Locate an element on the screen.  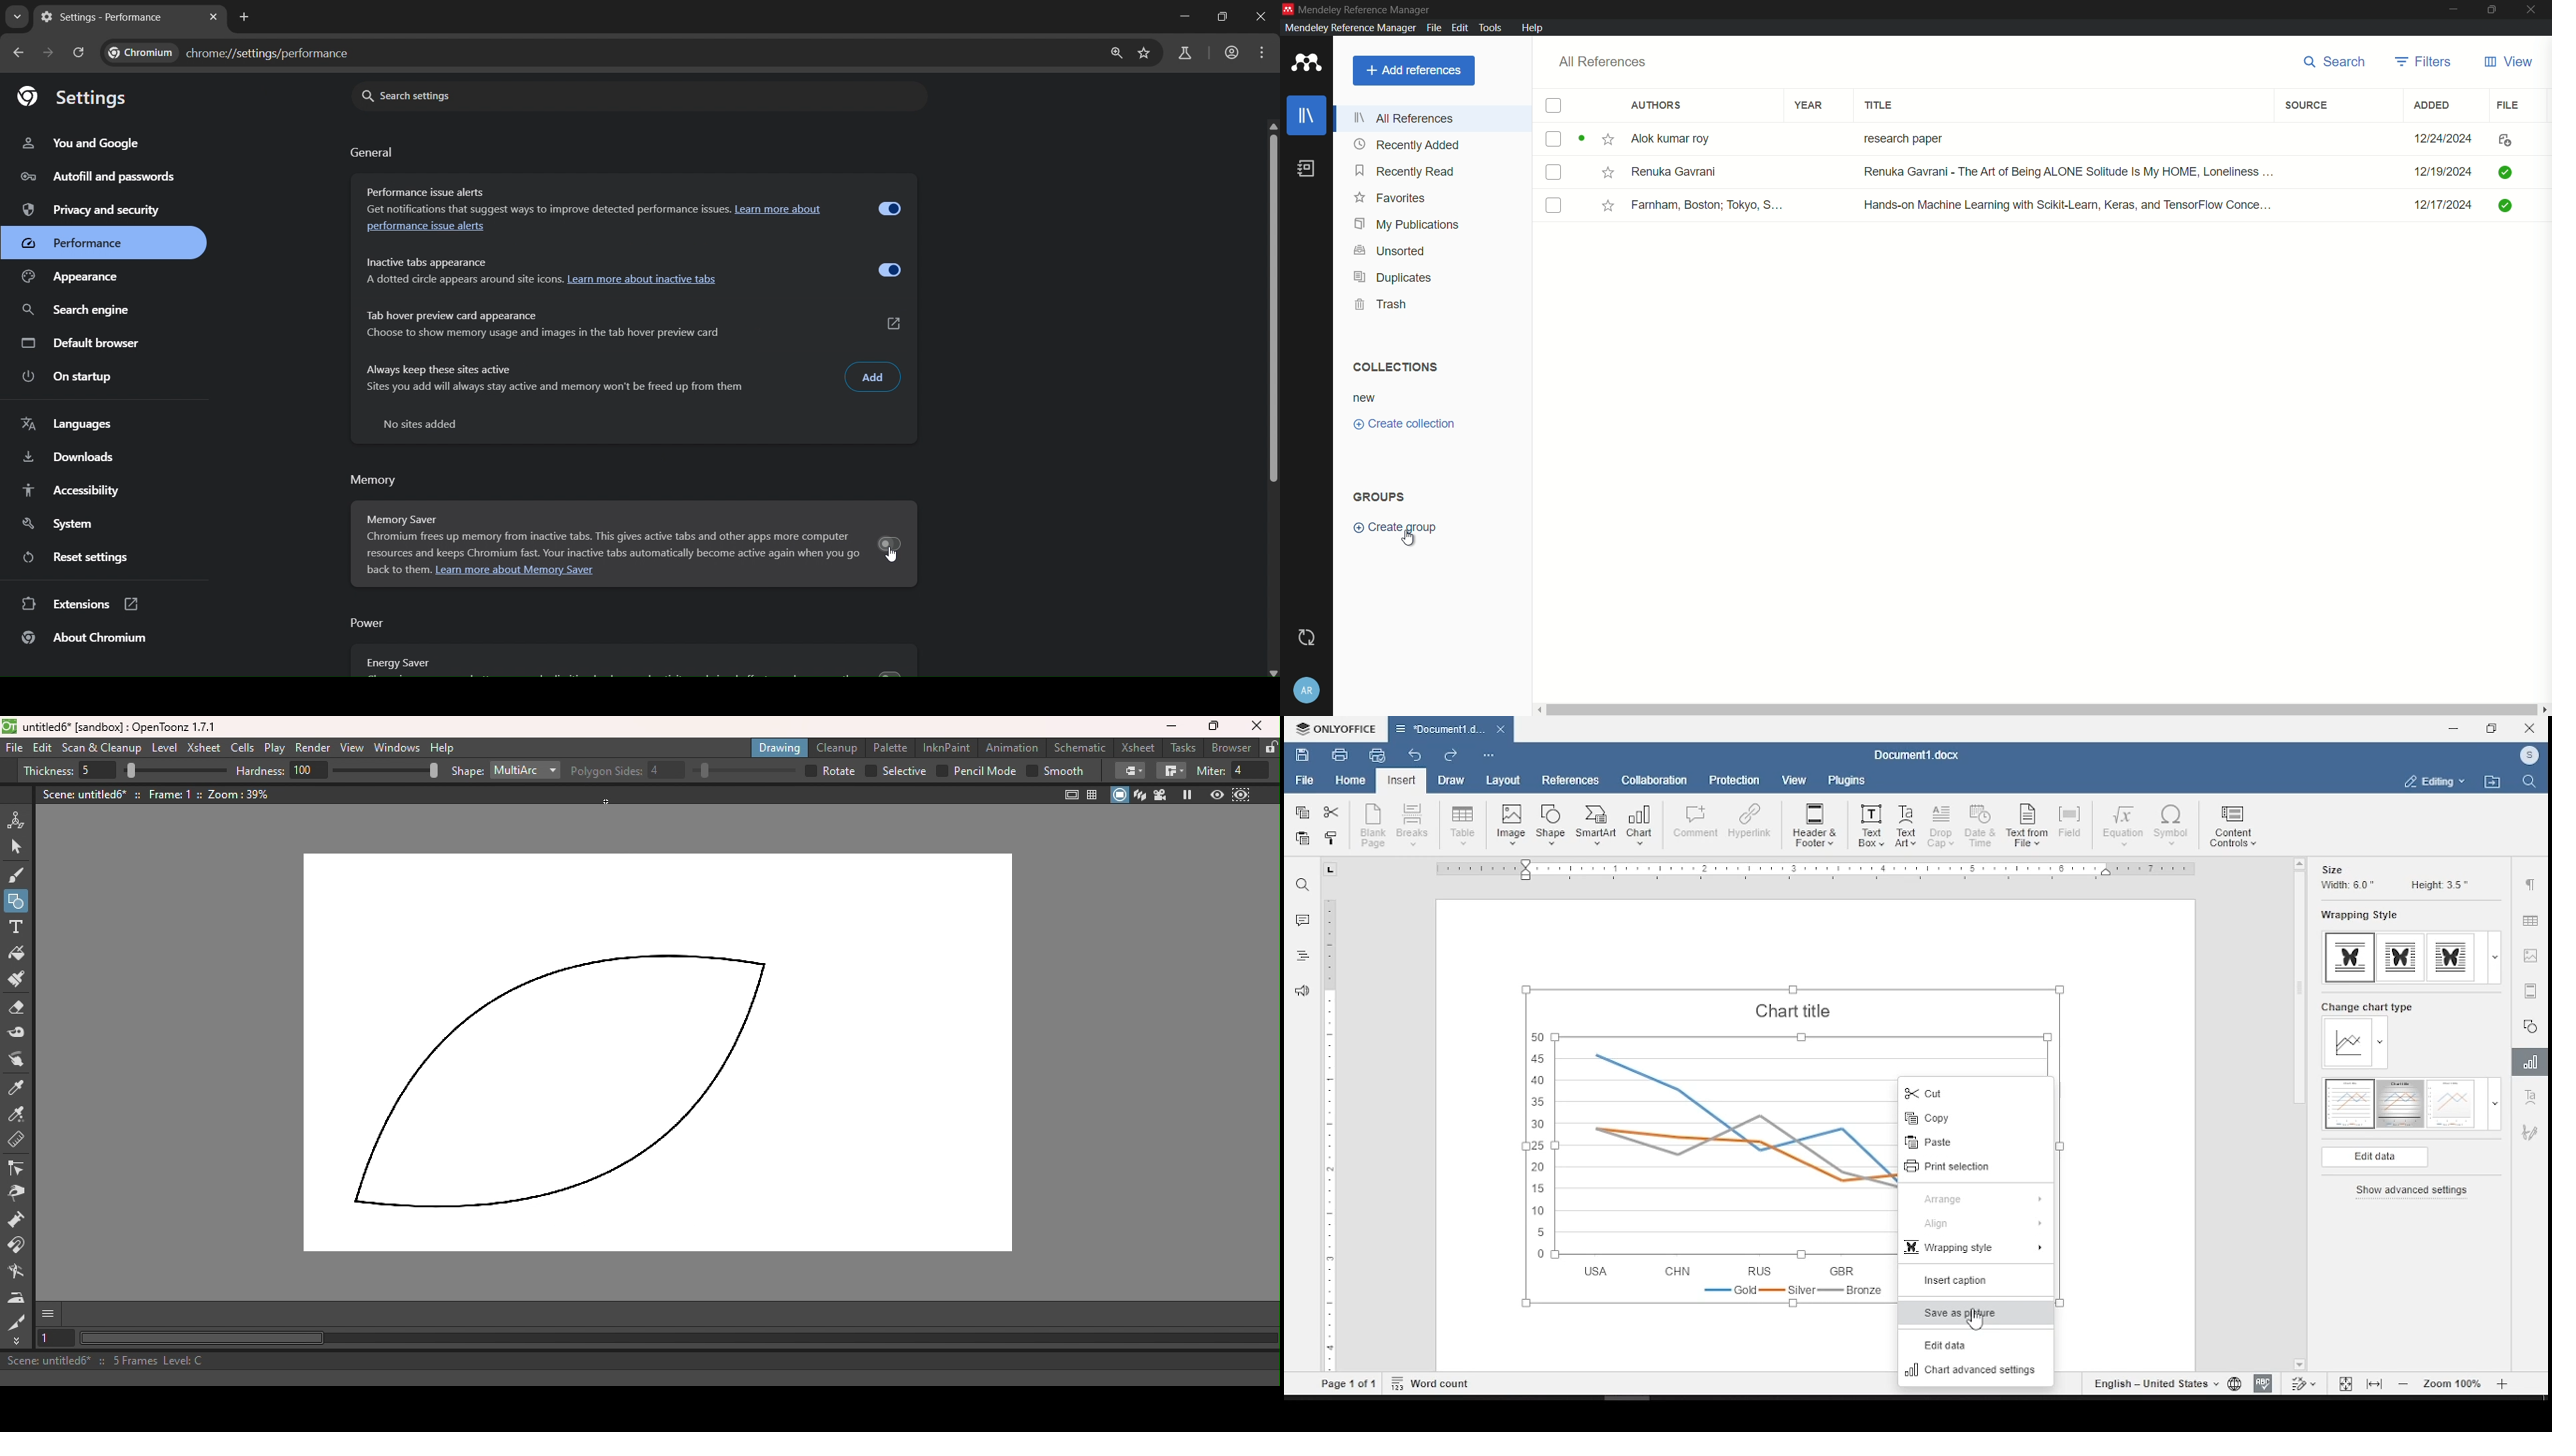
insert is located at coordinates (1402, 780).